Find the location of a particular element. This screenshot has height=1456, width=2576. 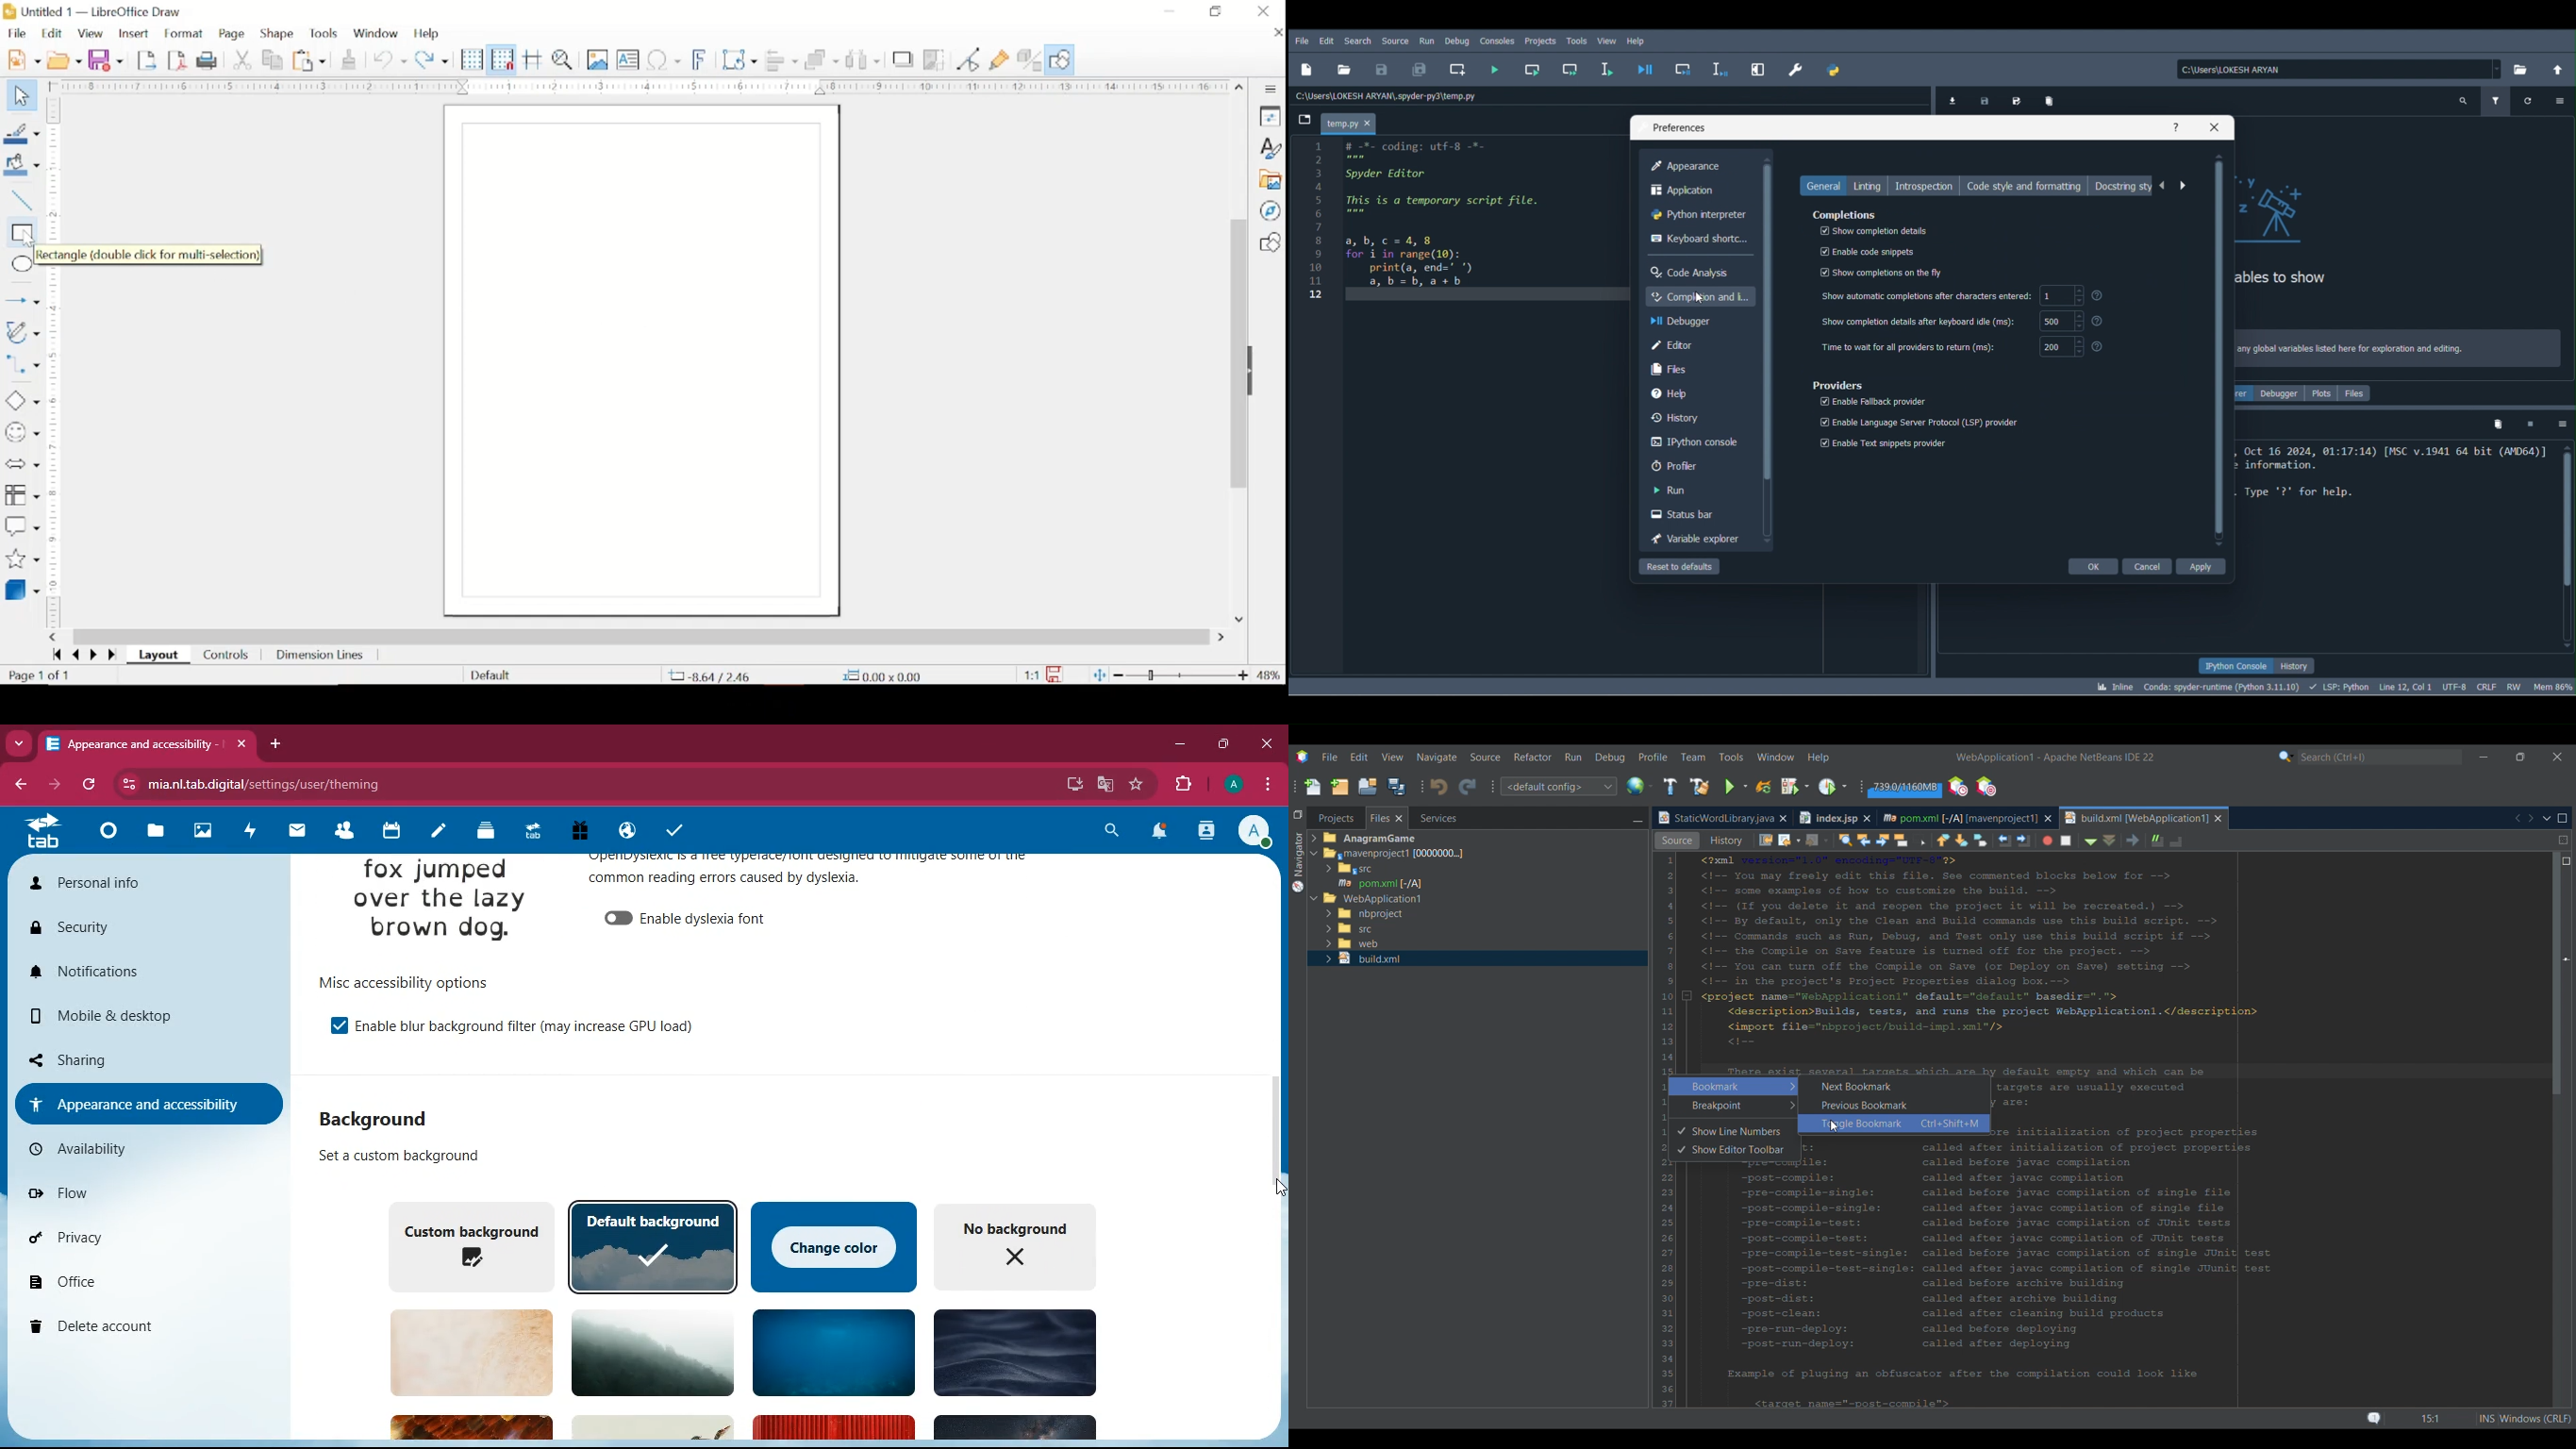

Reset to default is located at coordinates (1680, 569).